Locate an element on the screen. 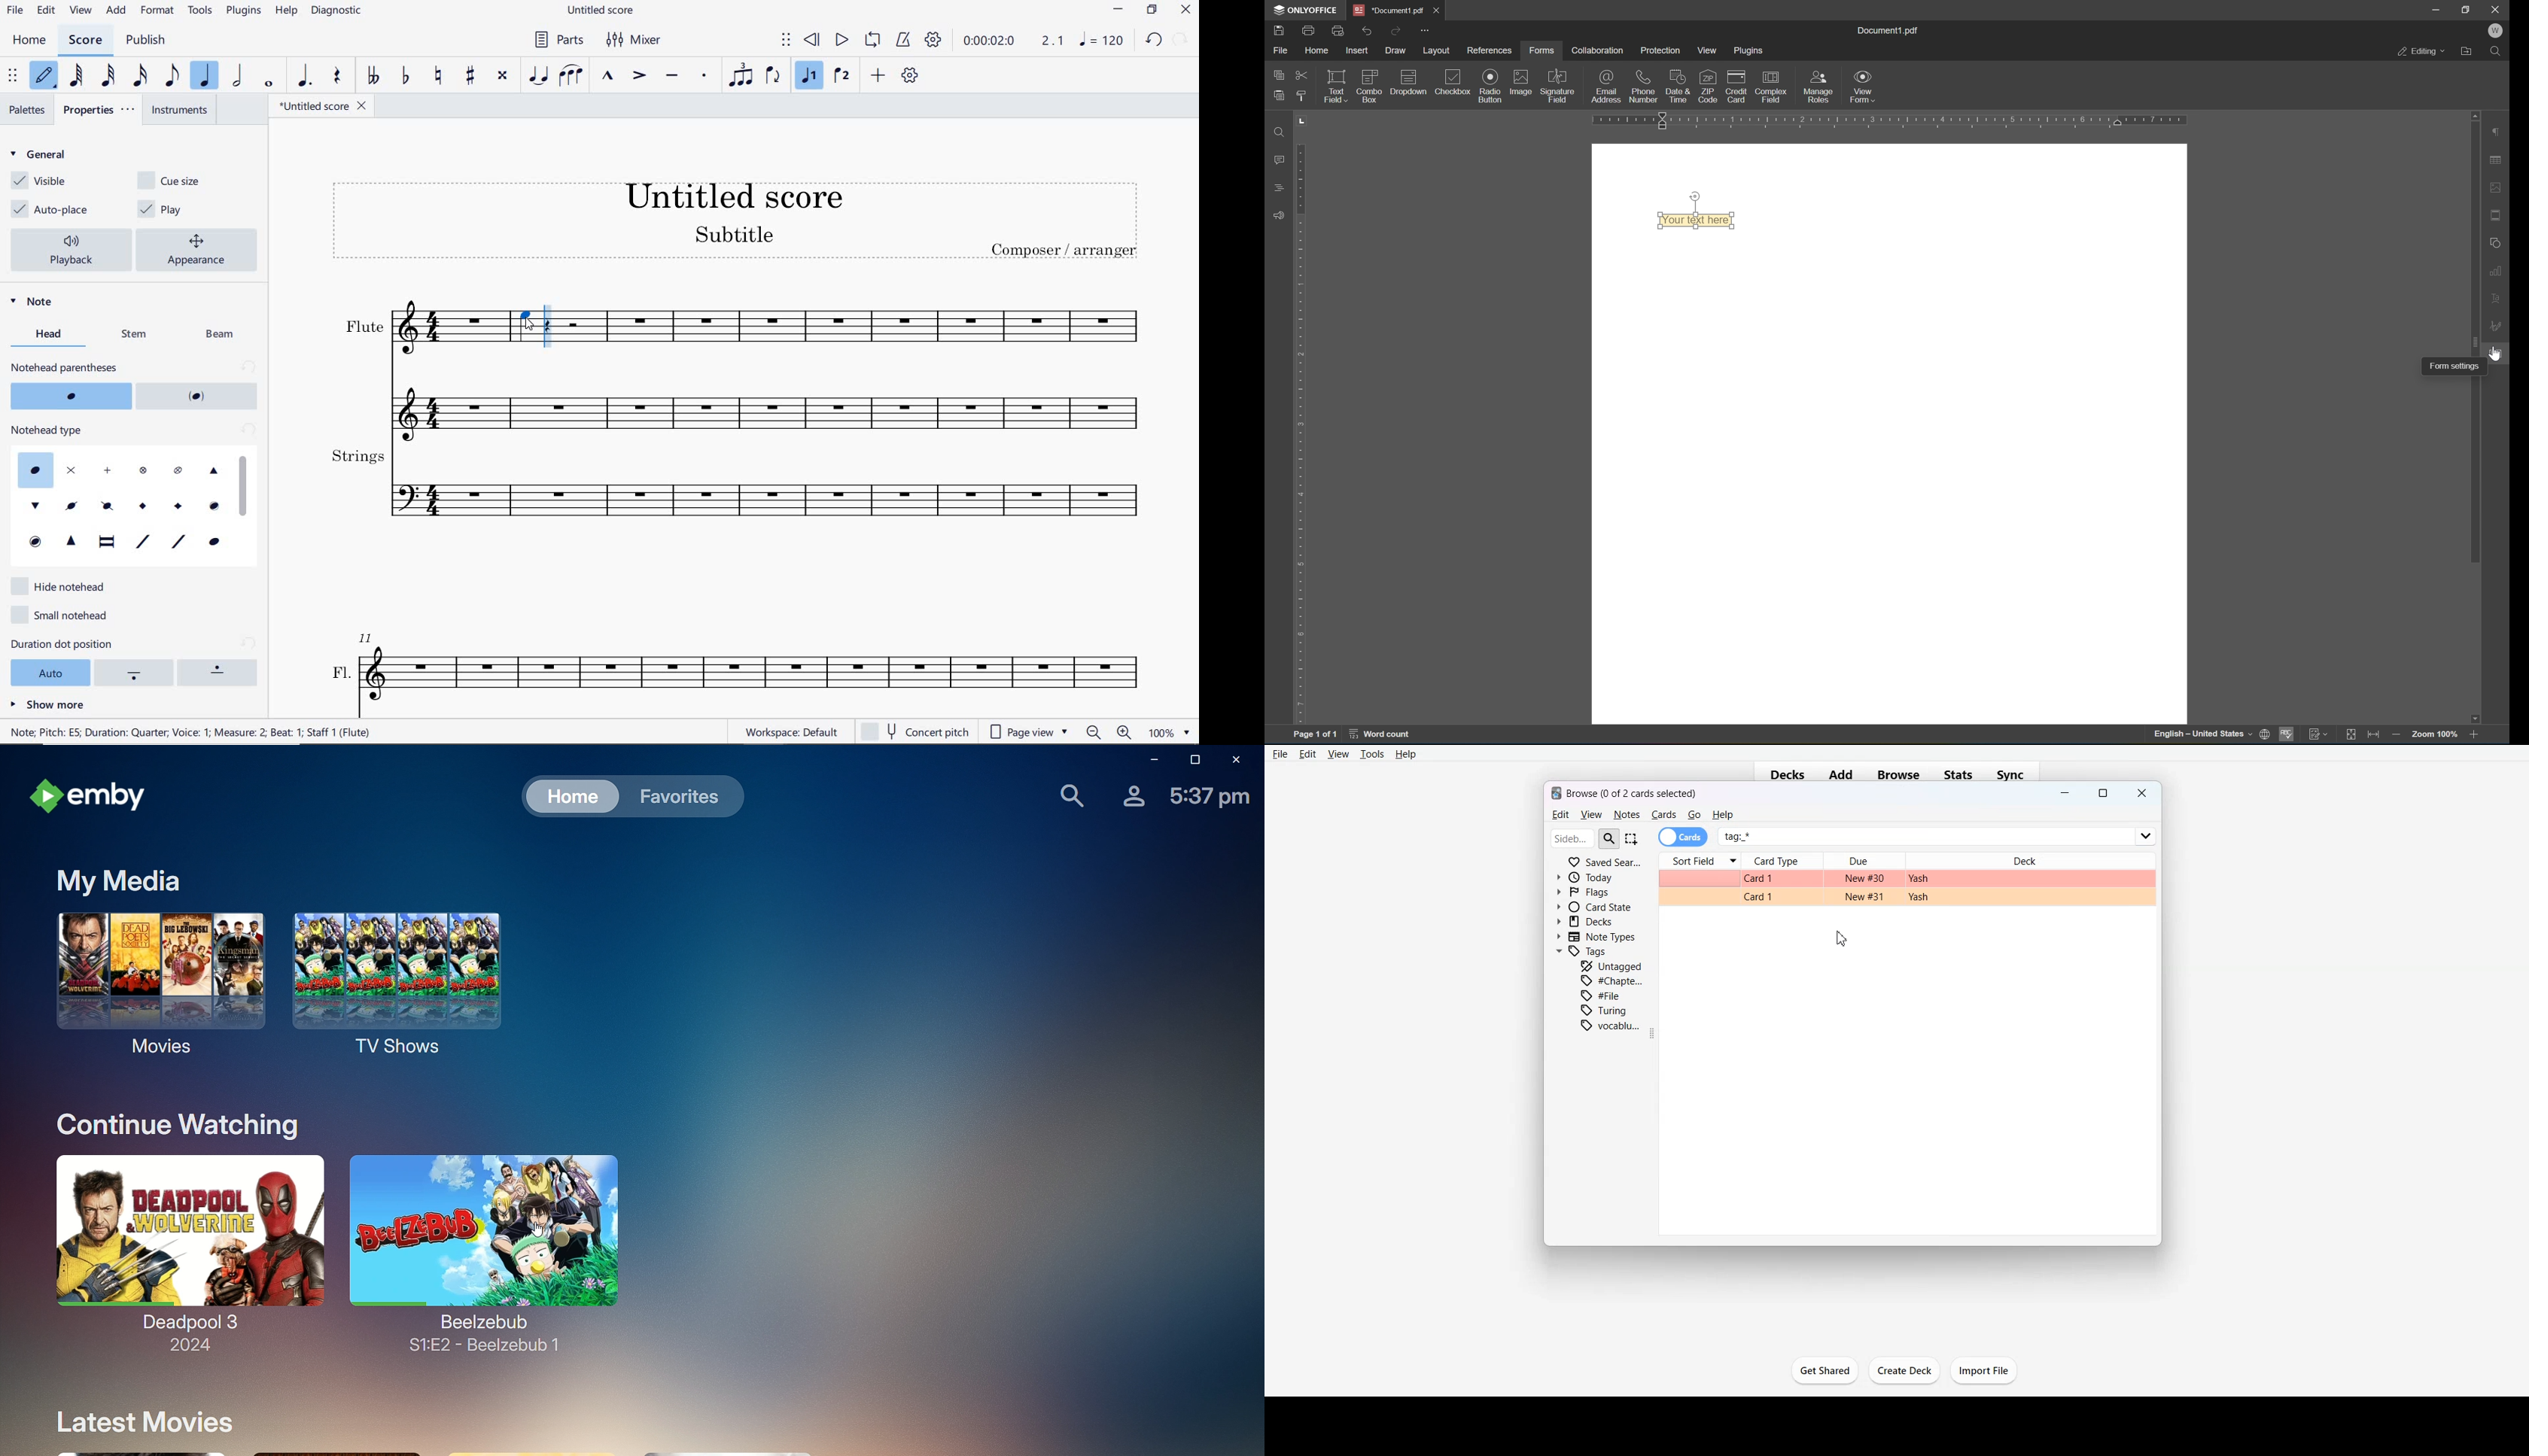 The width and height of the screenshot is (2548, 1456). restore down is located at coordinates (2467, 9).